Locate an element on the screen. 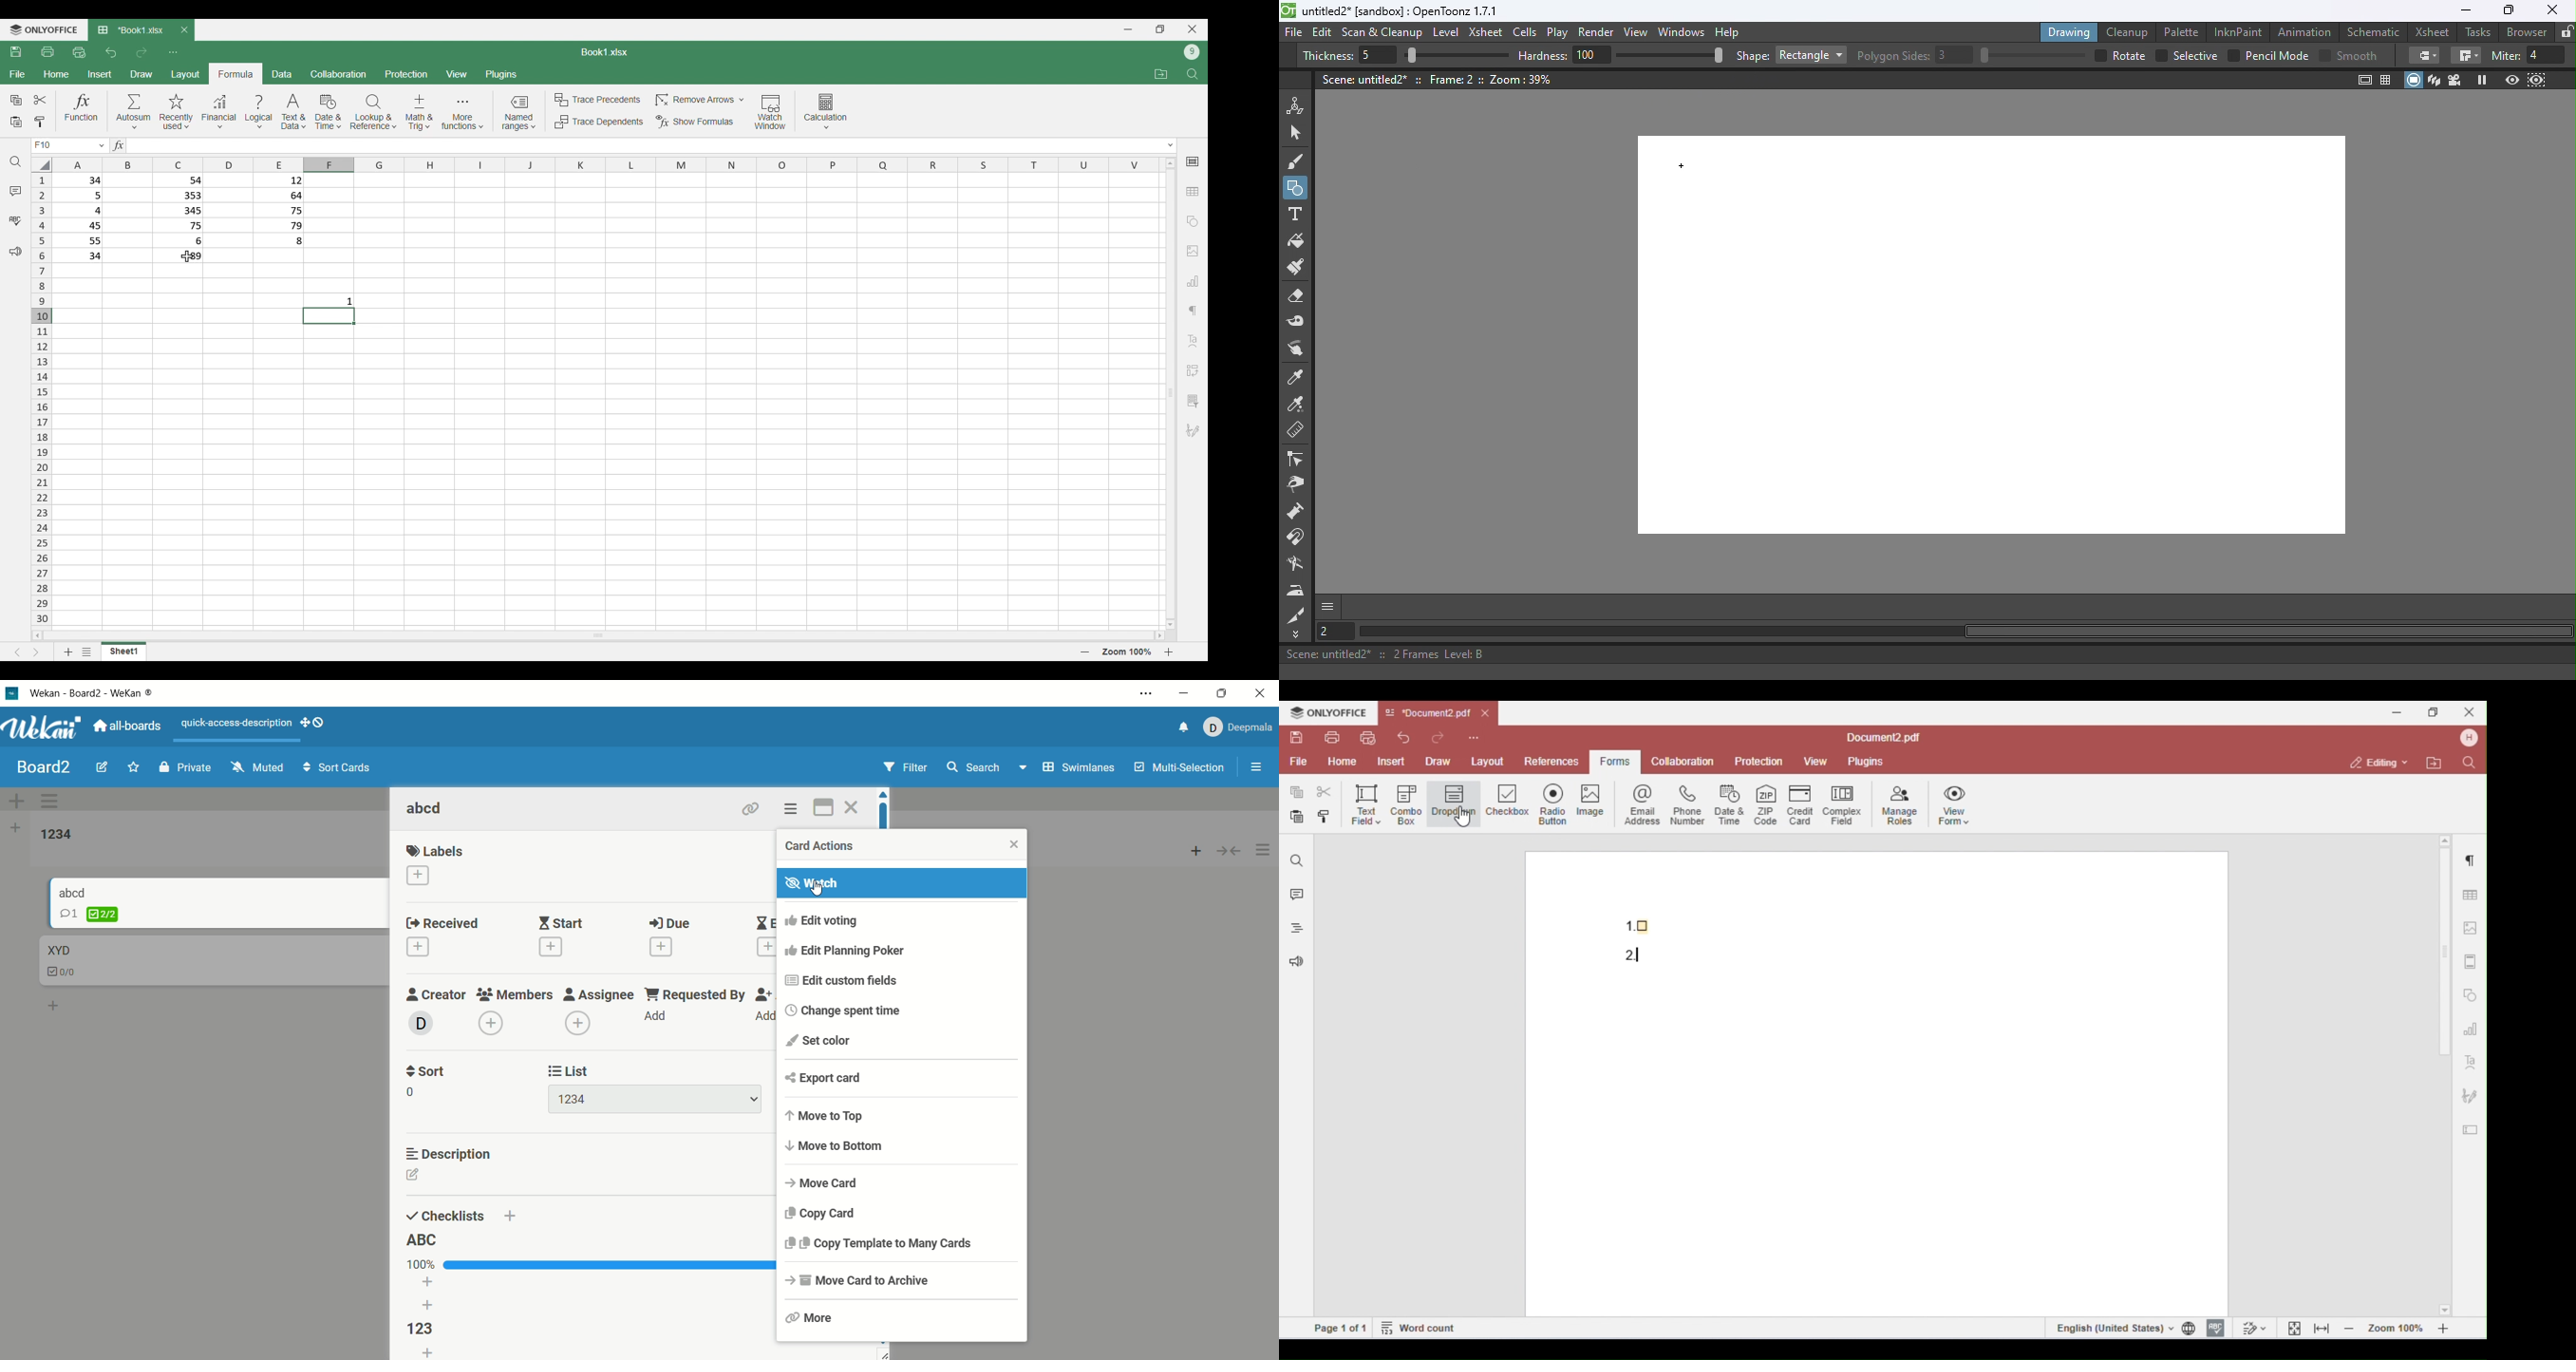  copy card is located at coordinates (906, 1216).